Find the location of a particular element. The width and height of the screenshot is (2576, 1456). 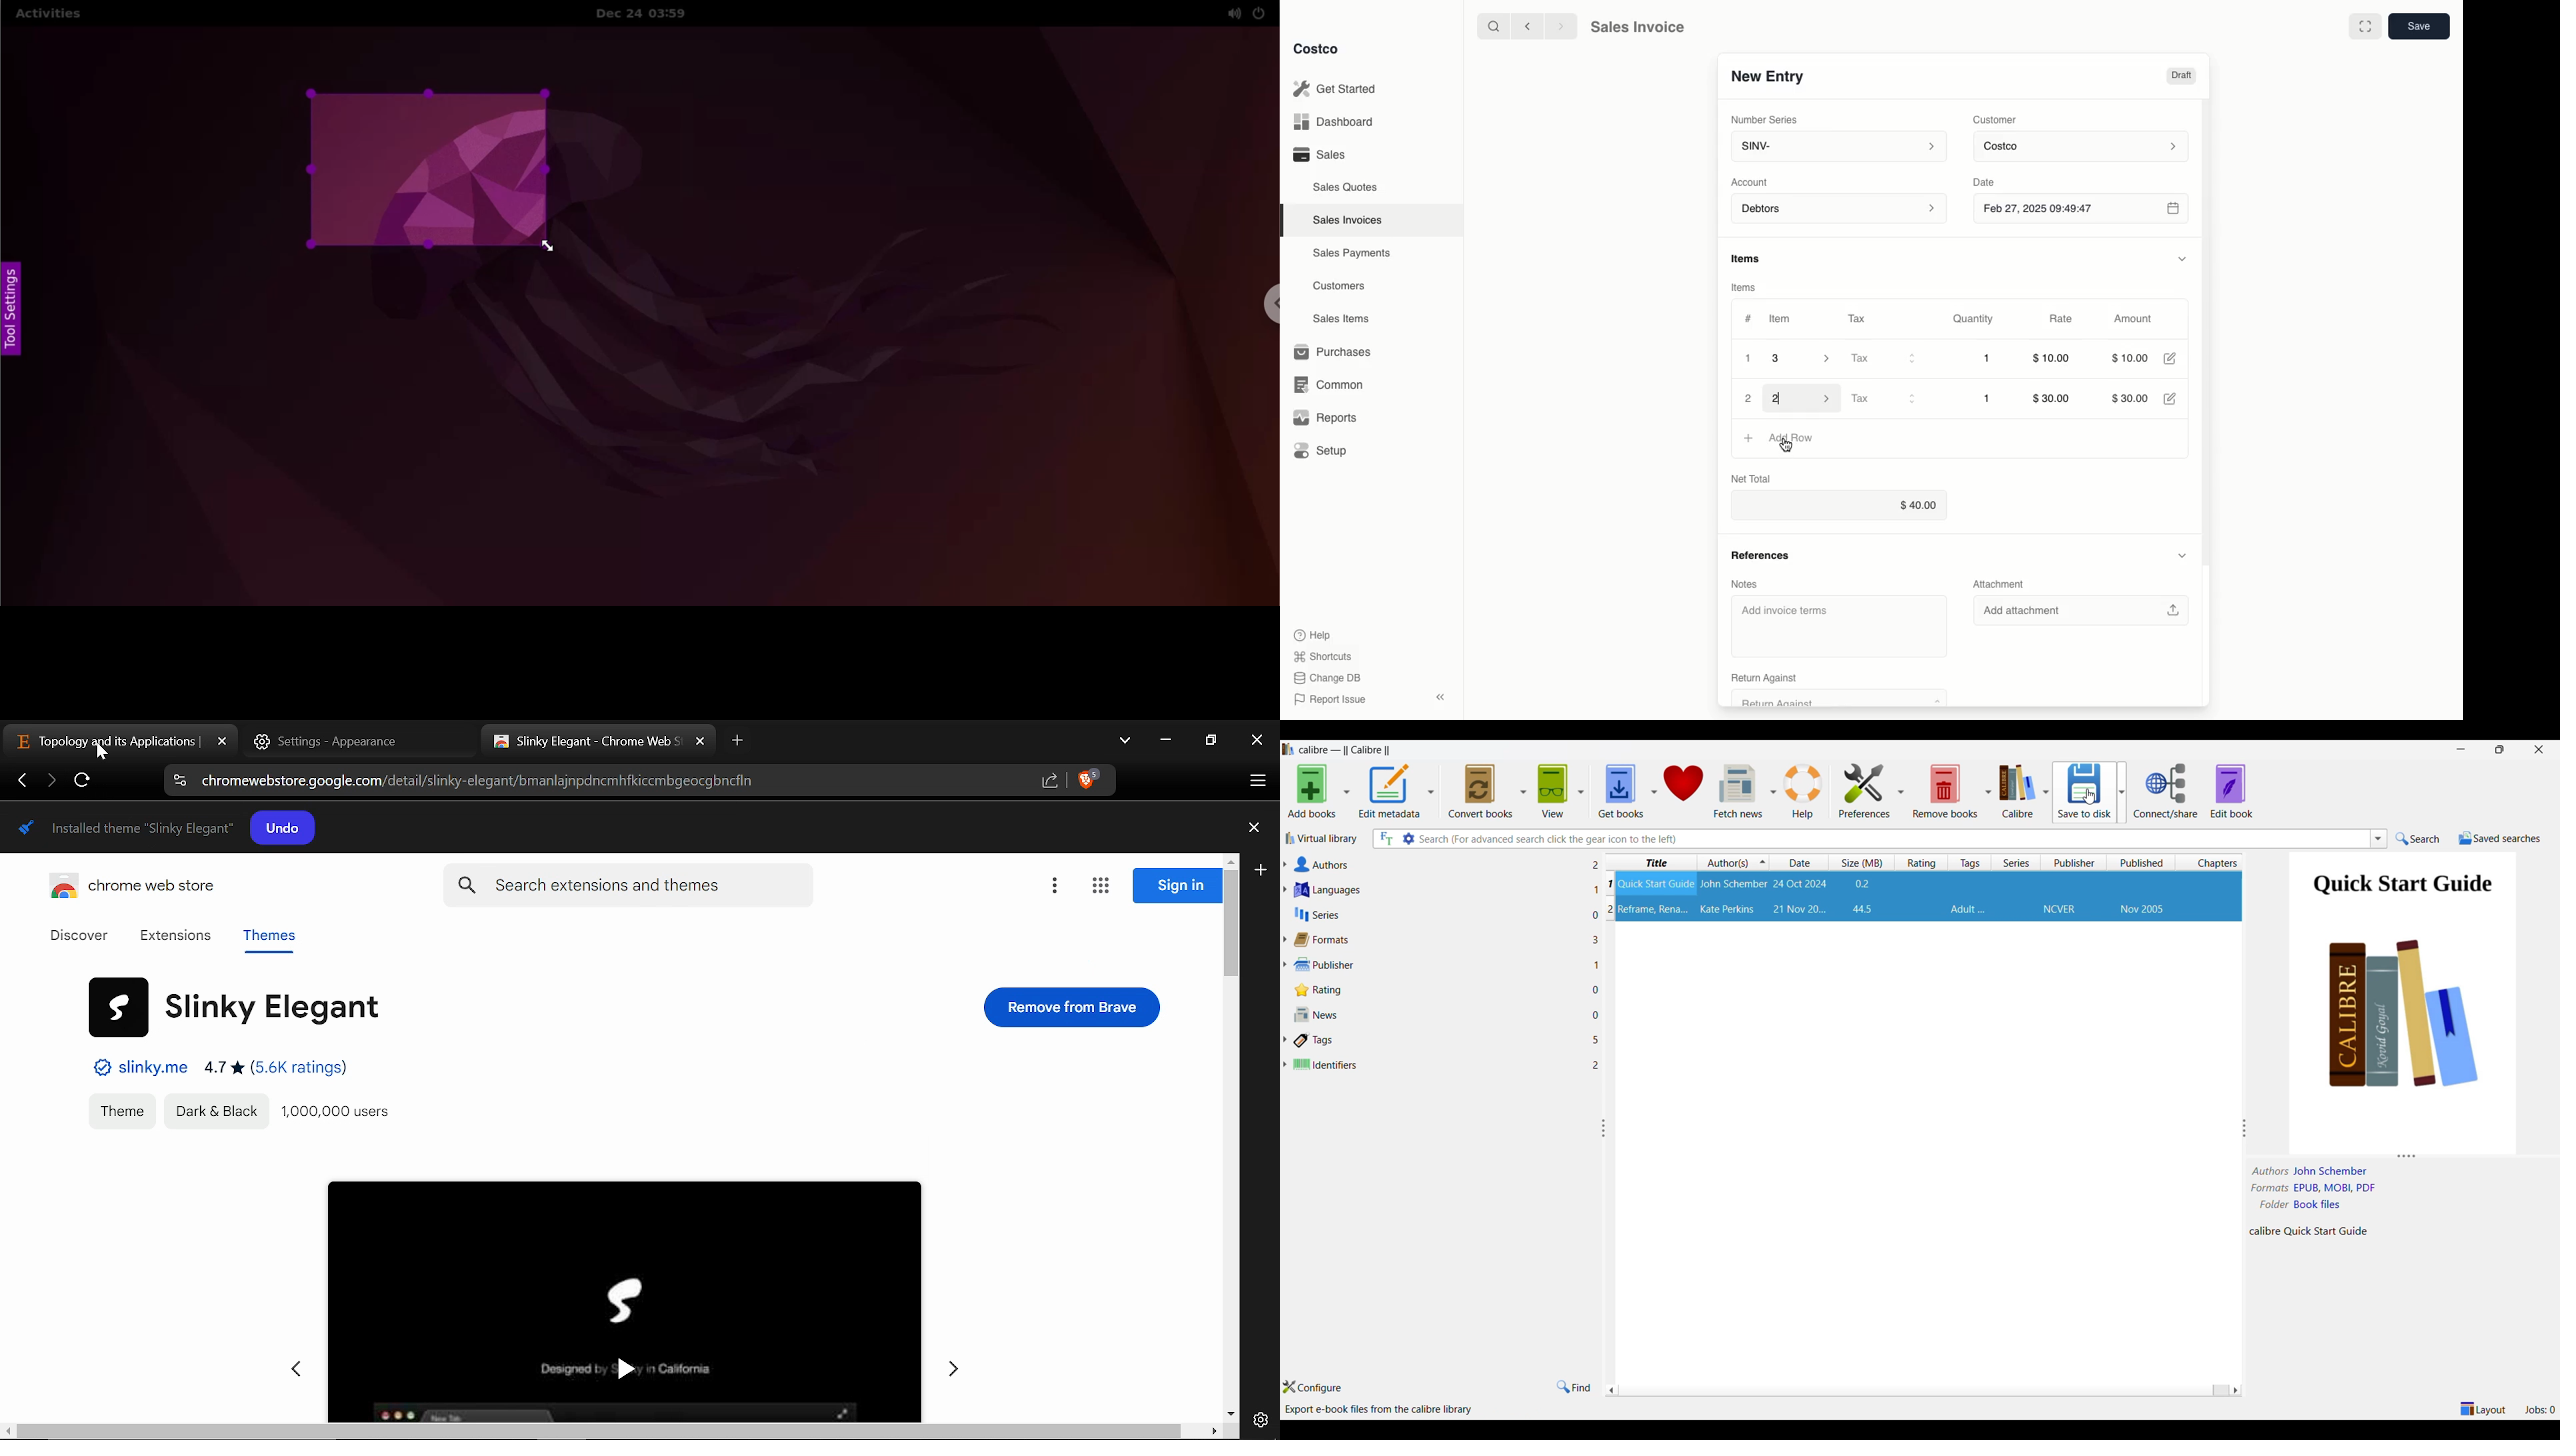

New Entry is located at coordinates (1767, 76).